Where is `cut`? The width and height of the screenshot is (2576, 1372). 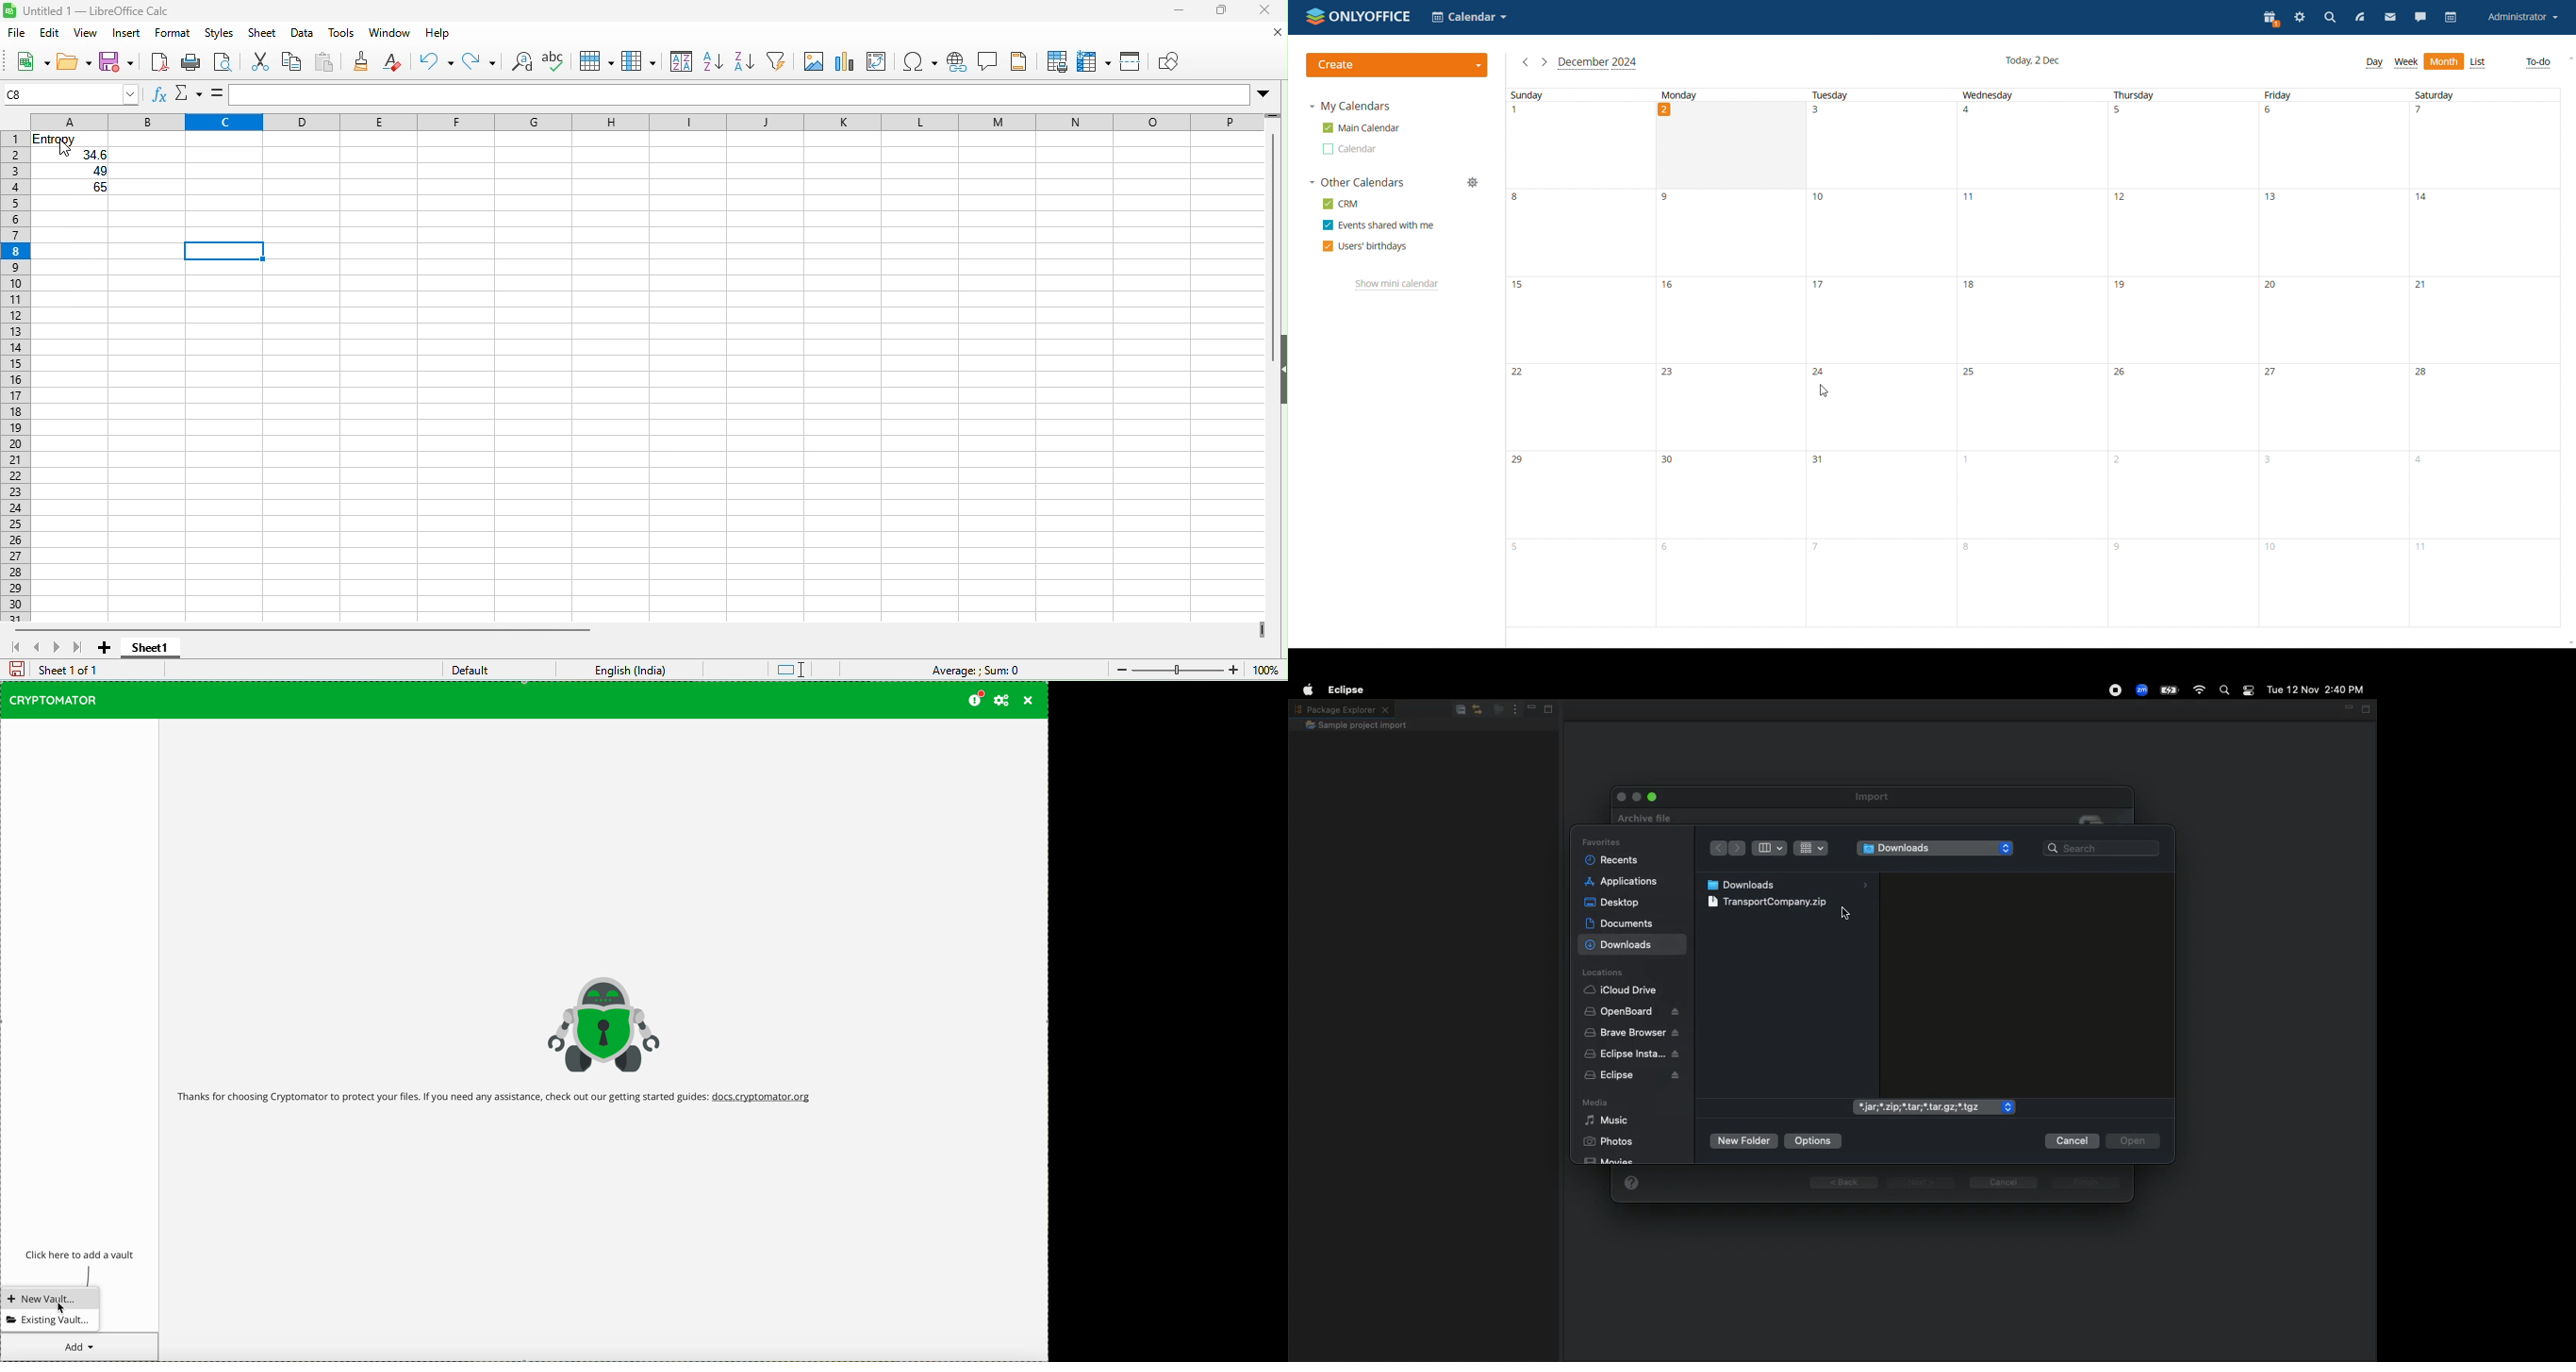 cut is located at coordinates (256, 64).